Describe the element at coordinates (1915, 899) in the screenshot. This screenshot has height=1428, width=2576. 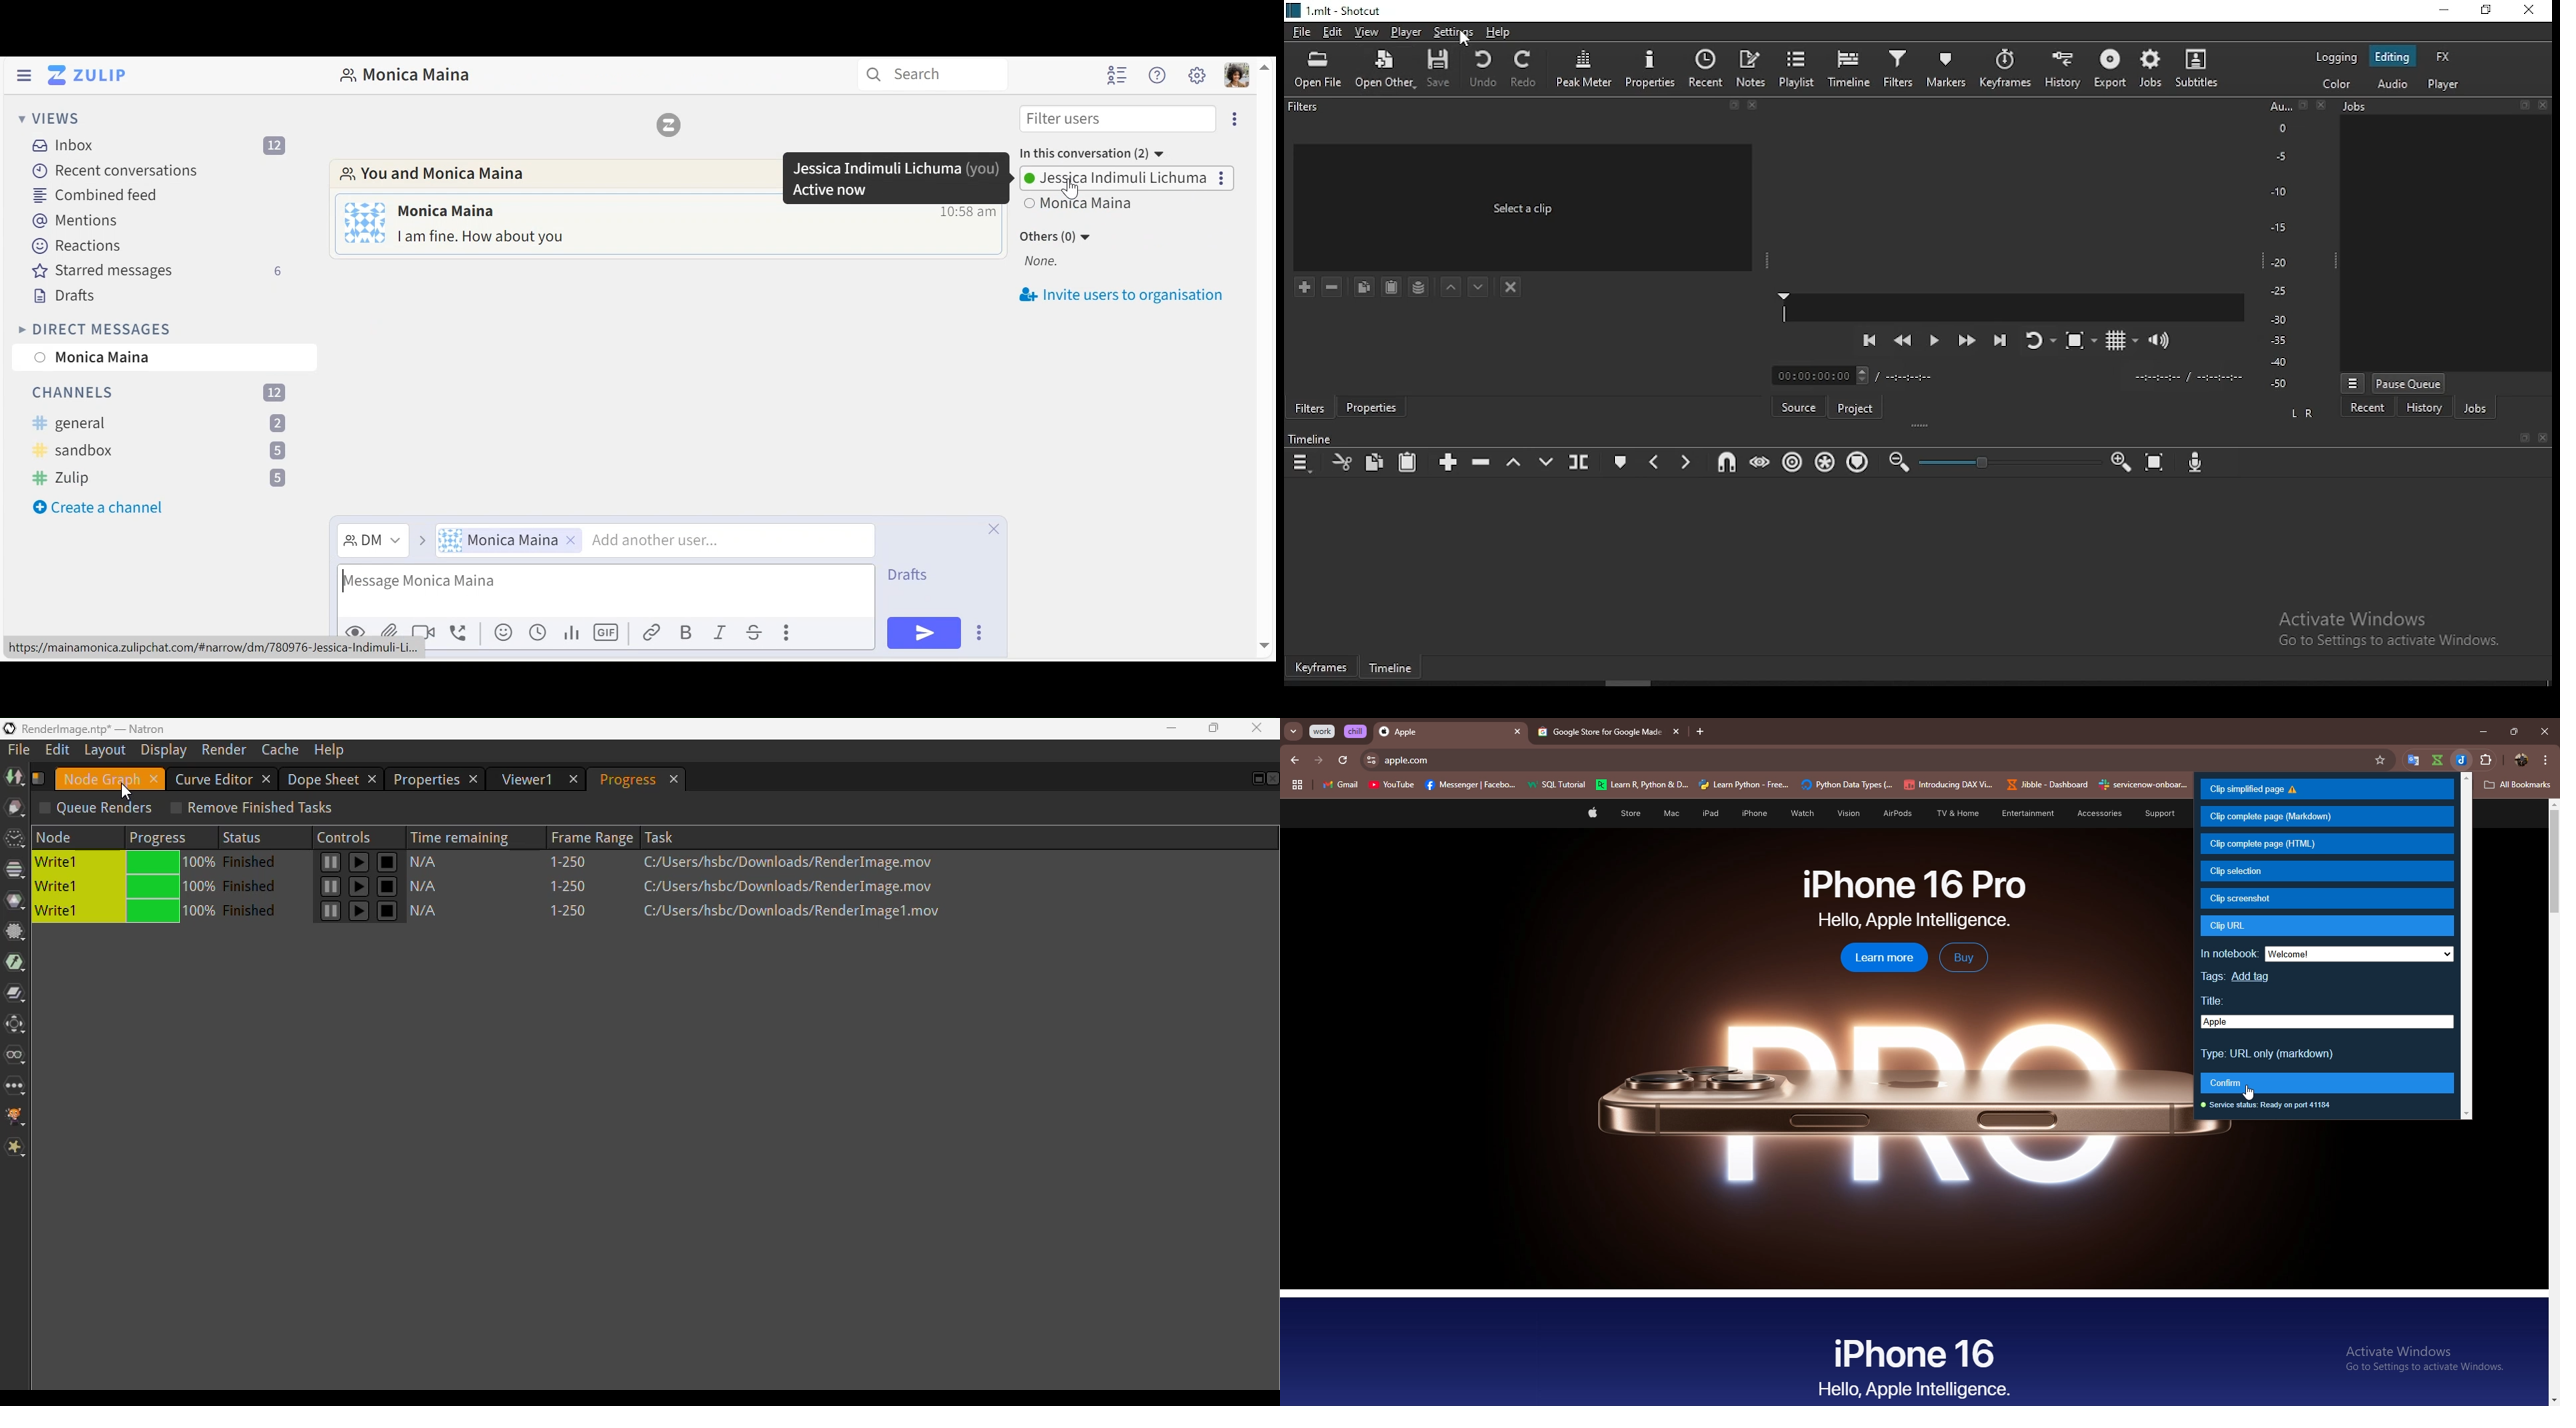
I see `iPhone 16 Pro
Hello, Apple Intelligence.` at that location.